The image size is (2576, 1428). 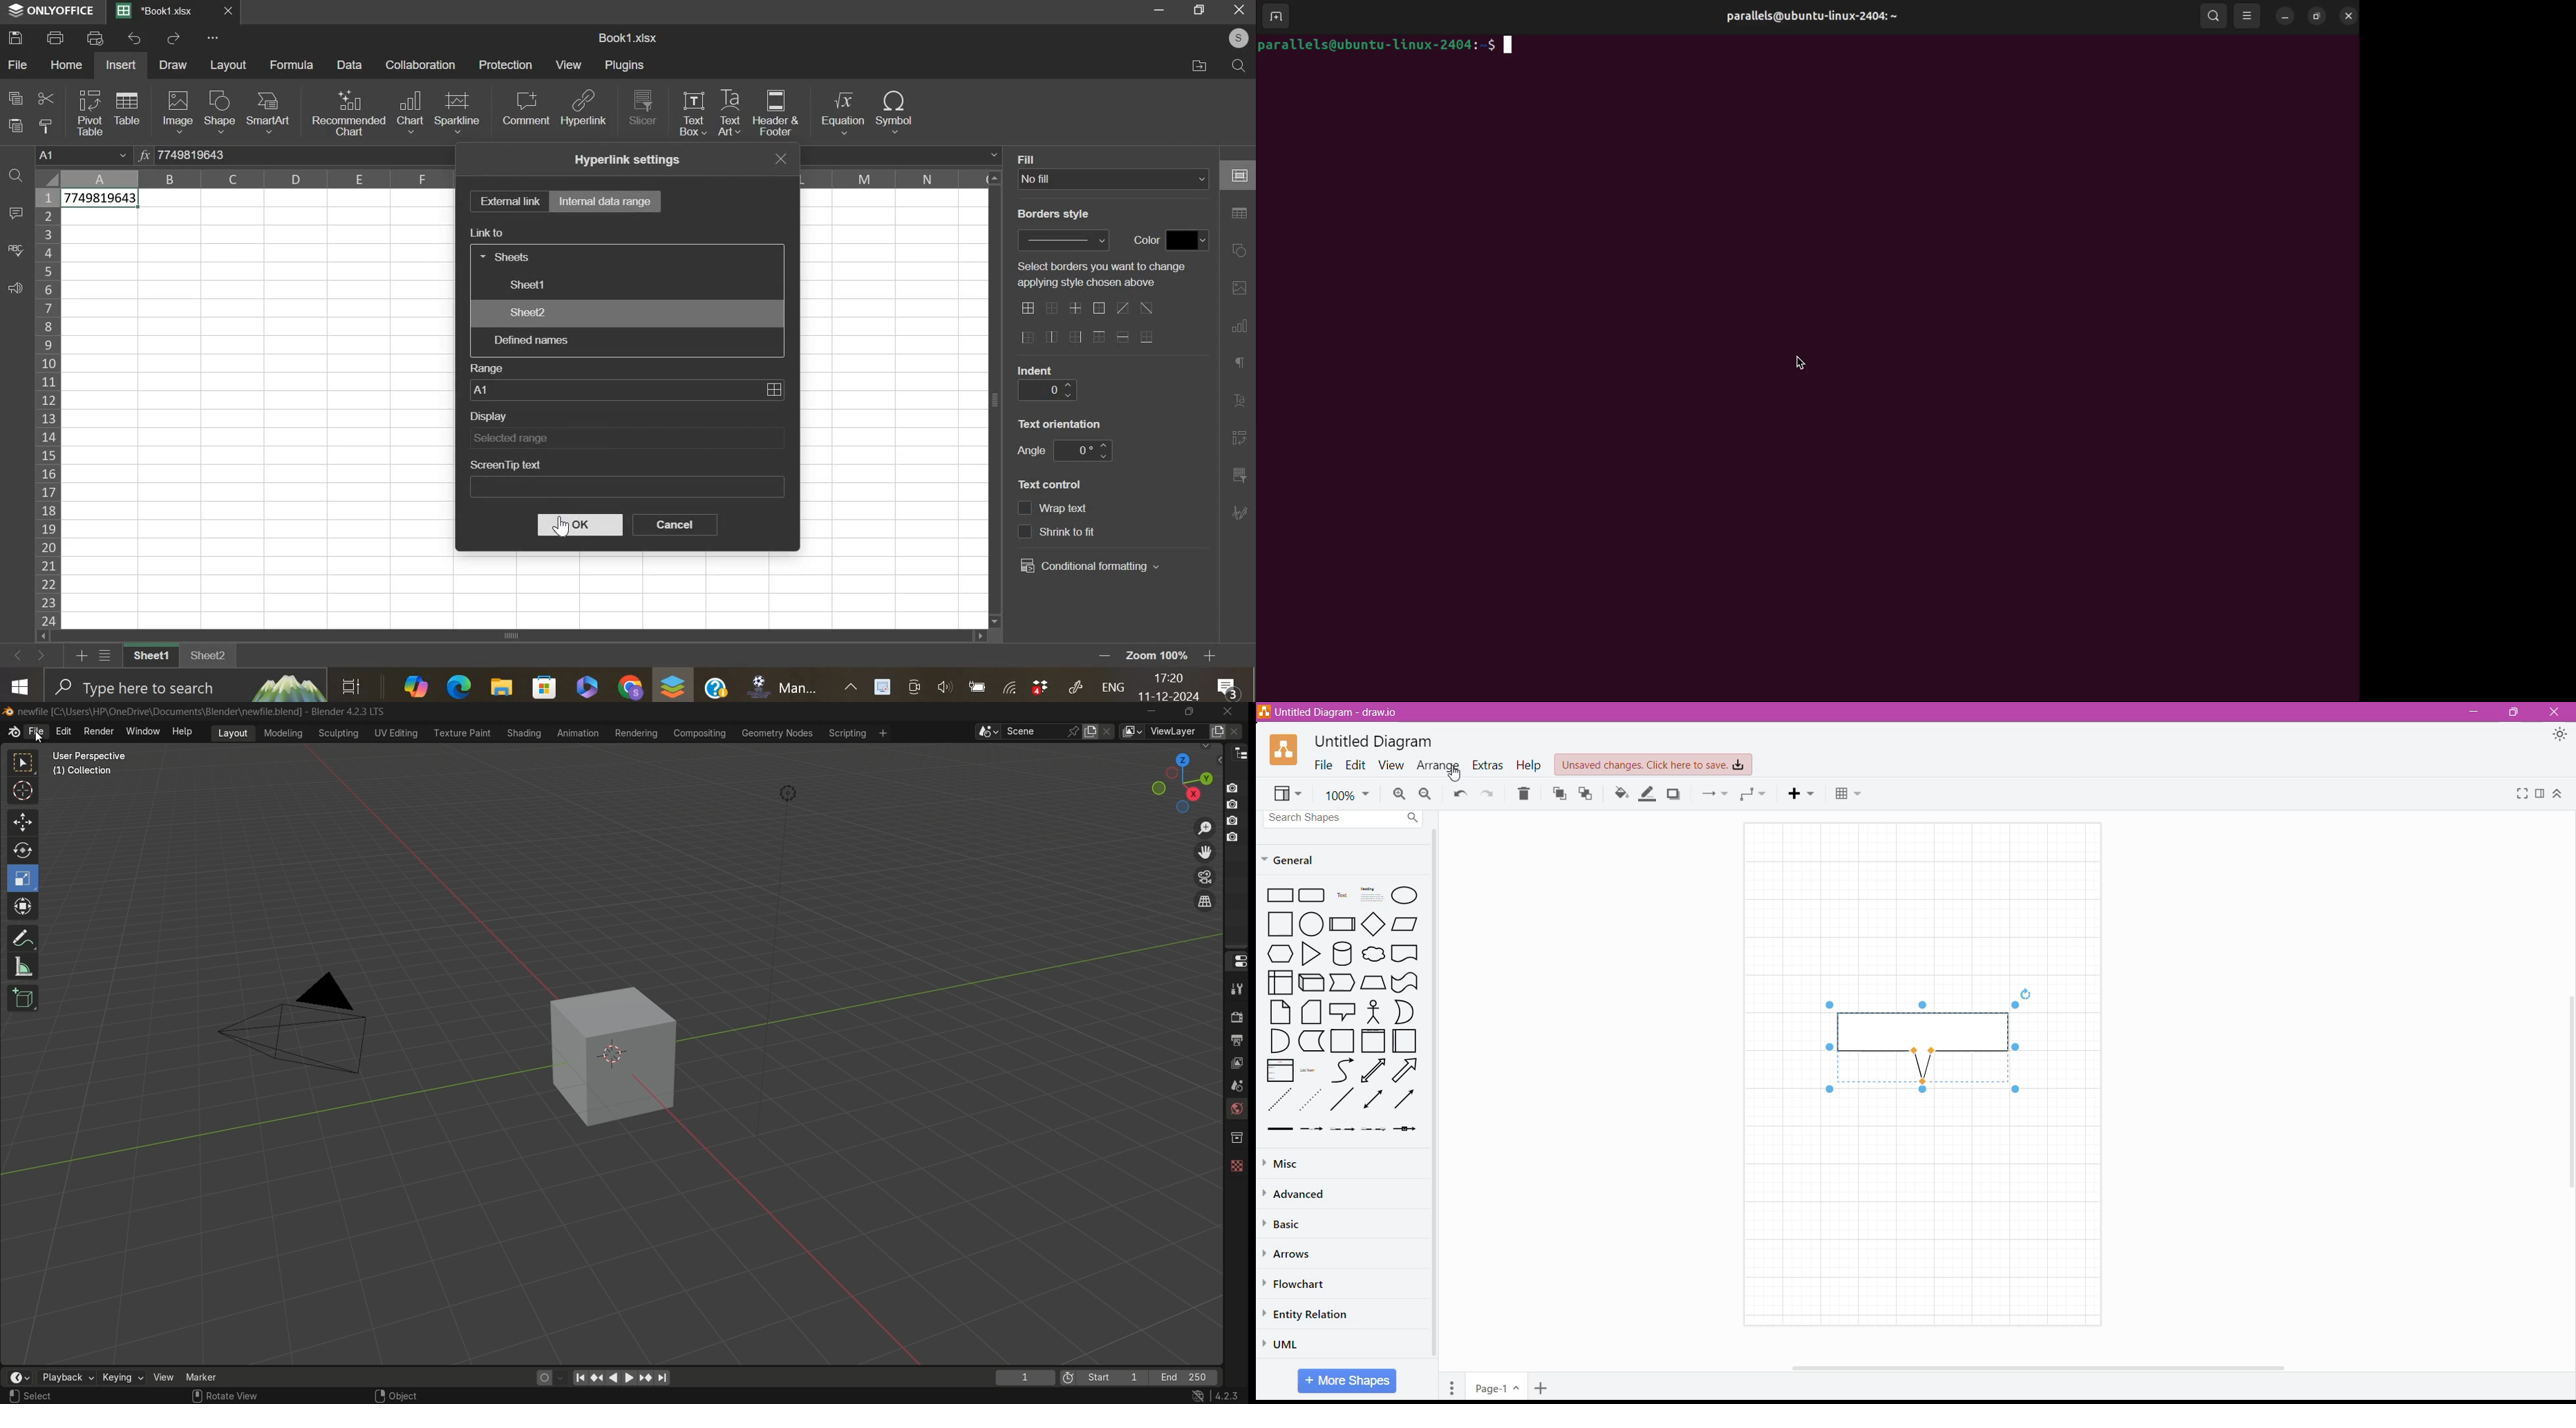 I want to click on Help, so click(x=1530, y=765).